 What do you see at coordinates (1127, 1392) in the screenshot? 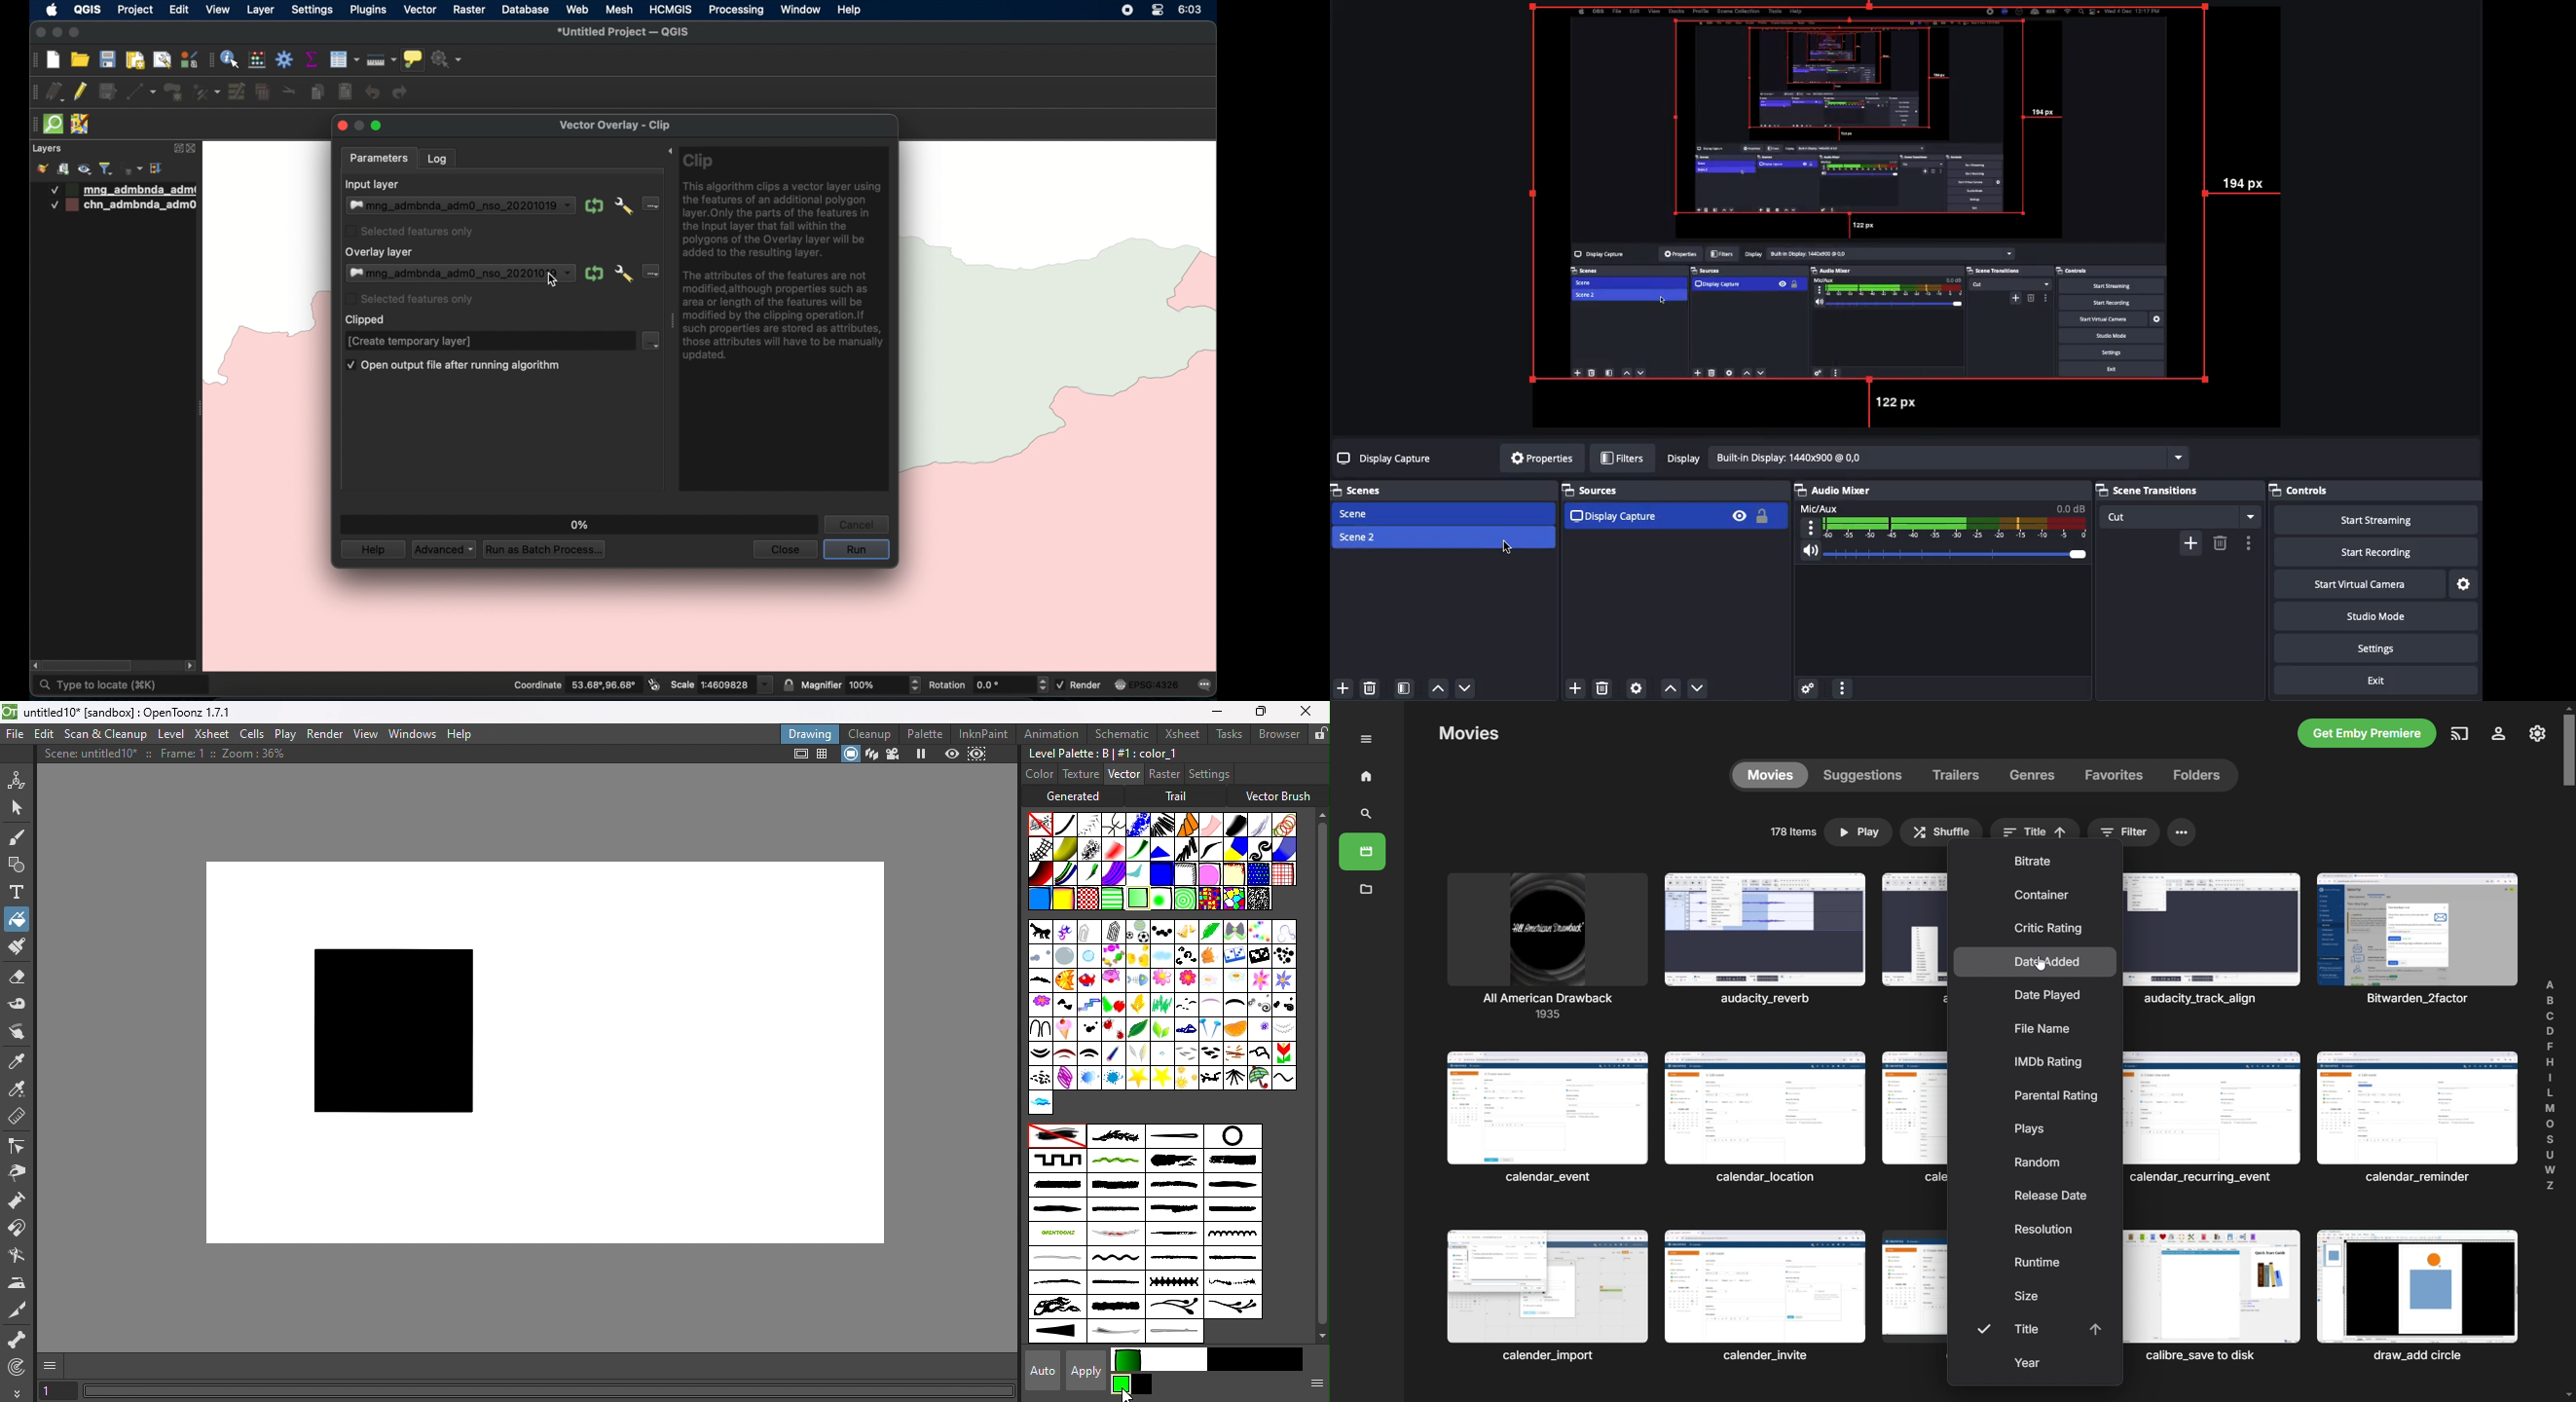
I see `cursor` at bounding box center [1127, 1392].